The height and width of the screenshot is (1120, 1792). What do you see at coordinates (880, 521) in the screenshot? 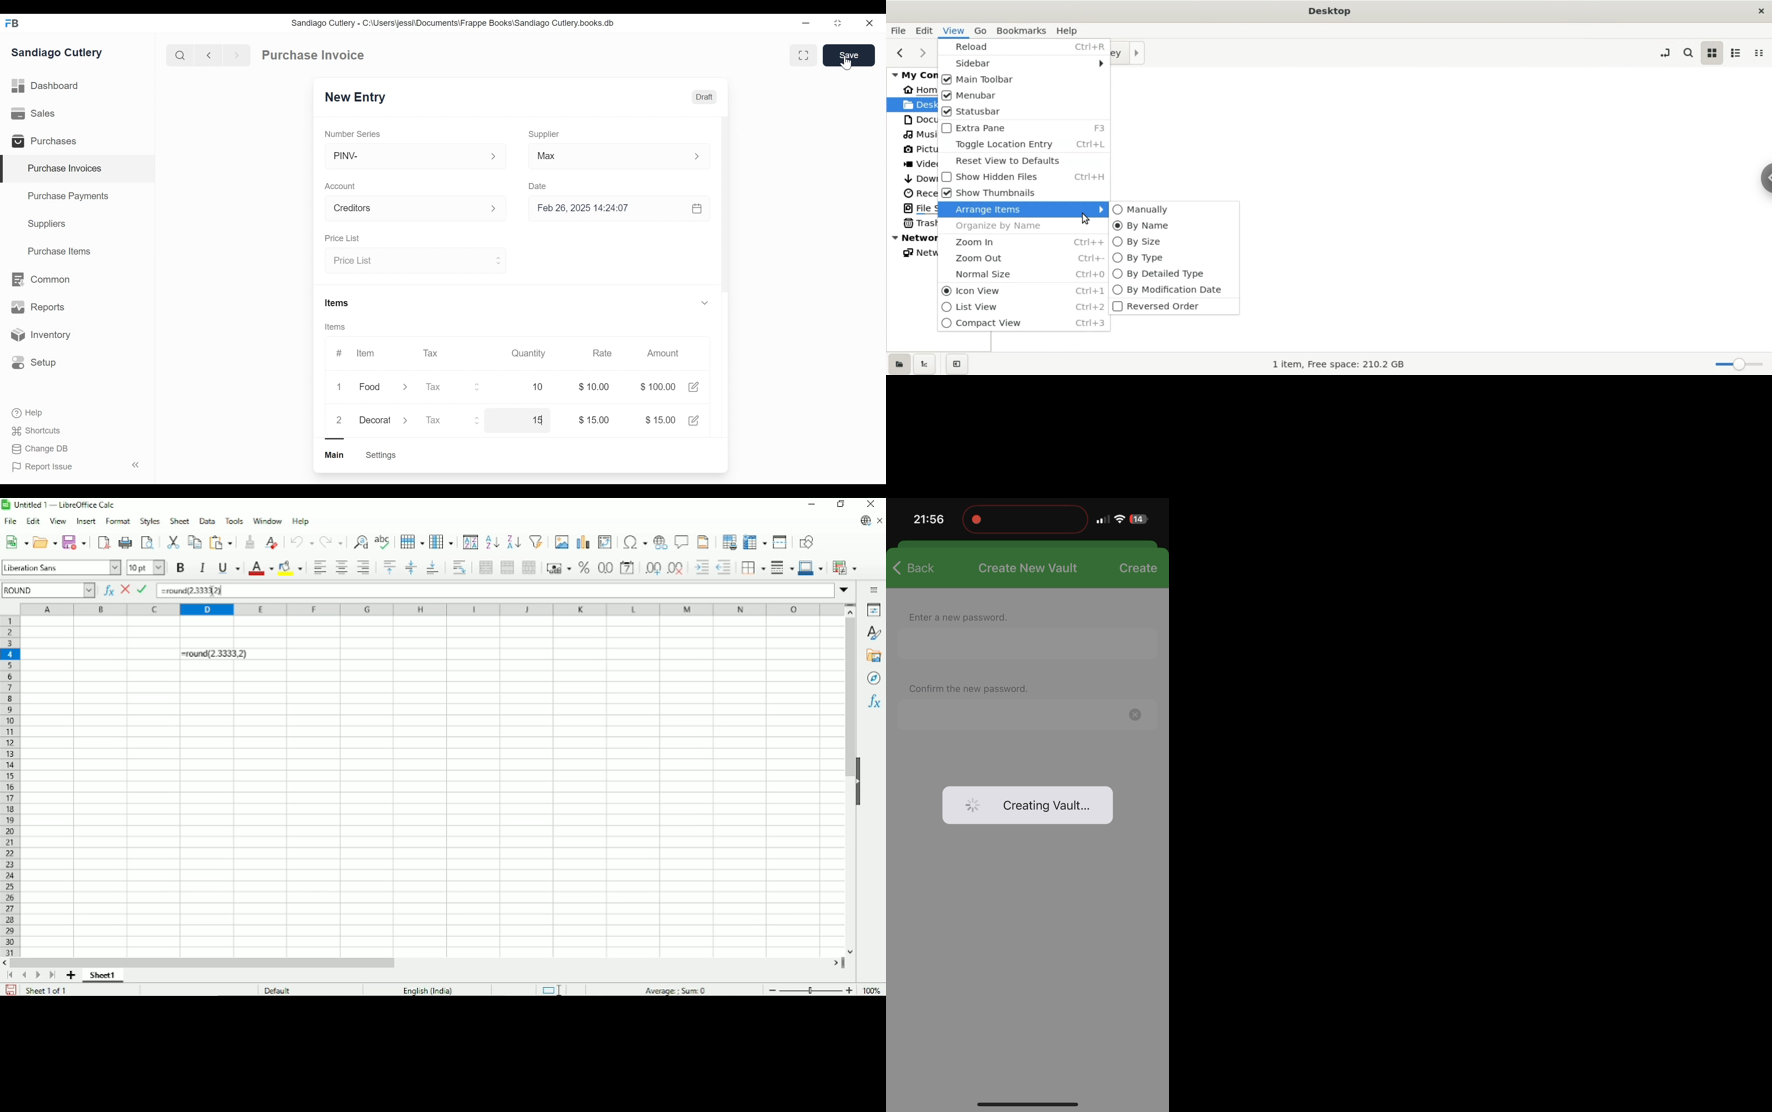
I see `Close document` at bounding box center [880, 521].